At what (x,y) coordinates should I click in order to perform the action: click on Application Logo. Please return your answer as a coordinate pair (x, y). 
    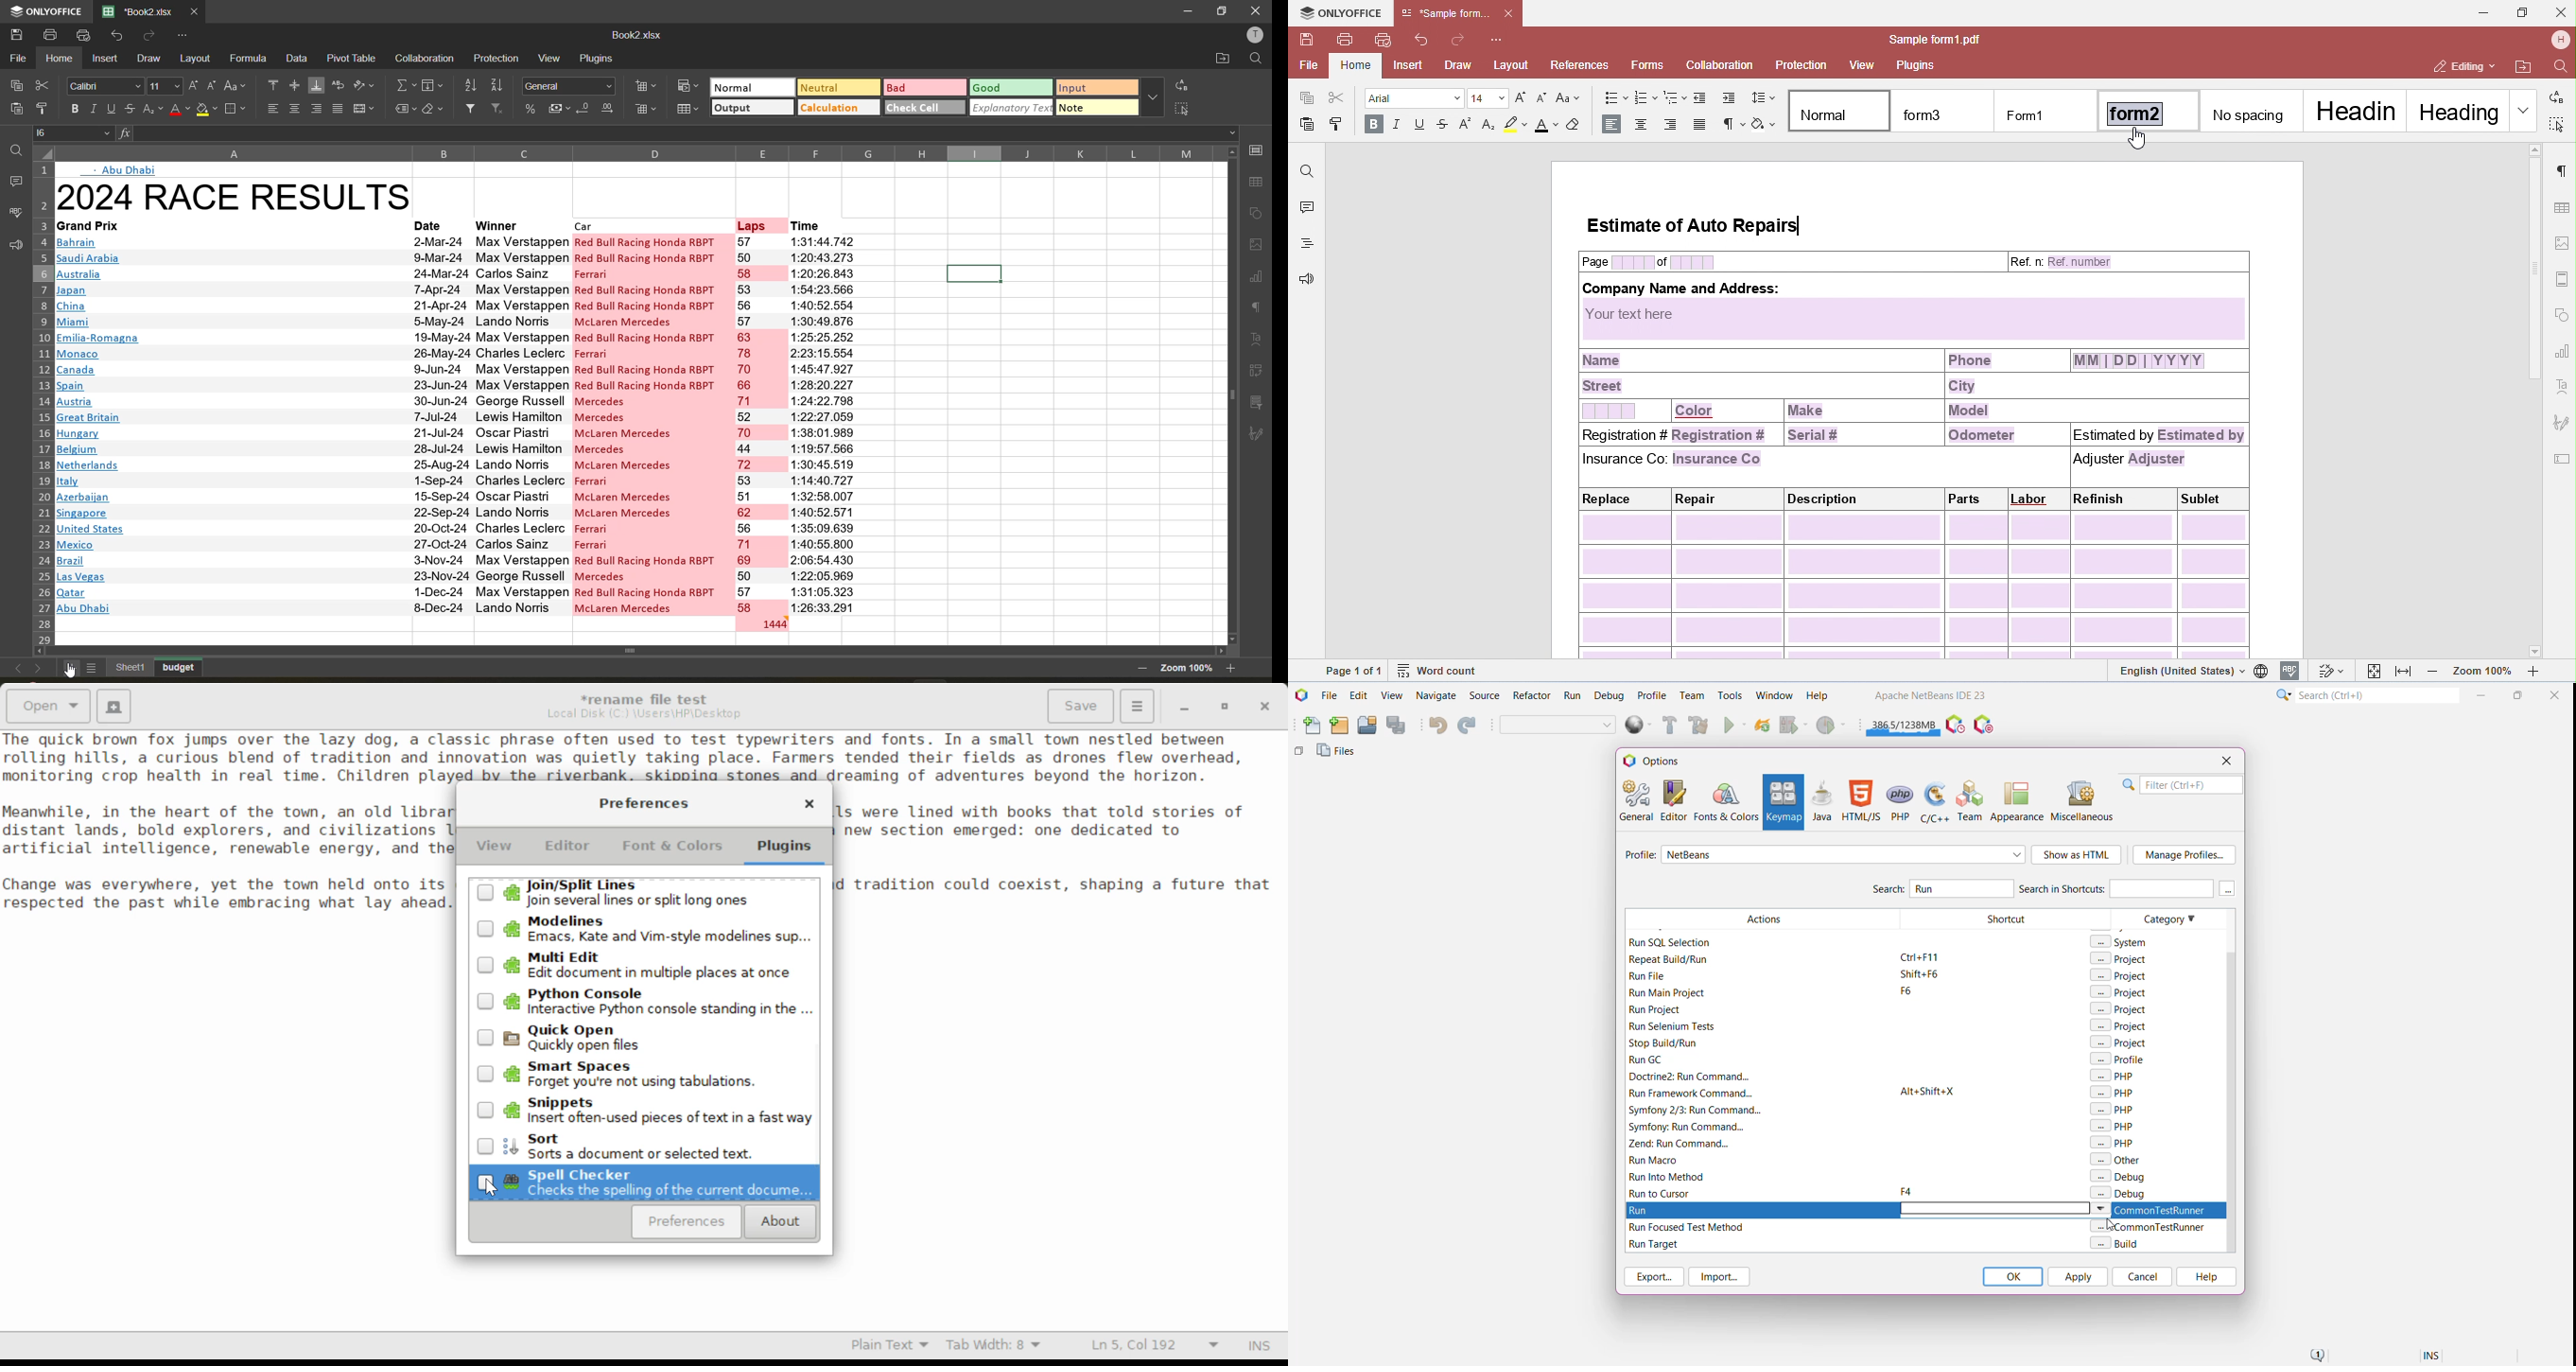
    Looking at the image, I should click on (1300, 696).